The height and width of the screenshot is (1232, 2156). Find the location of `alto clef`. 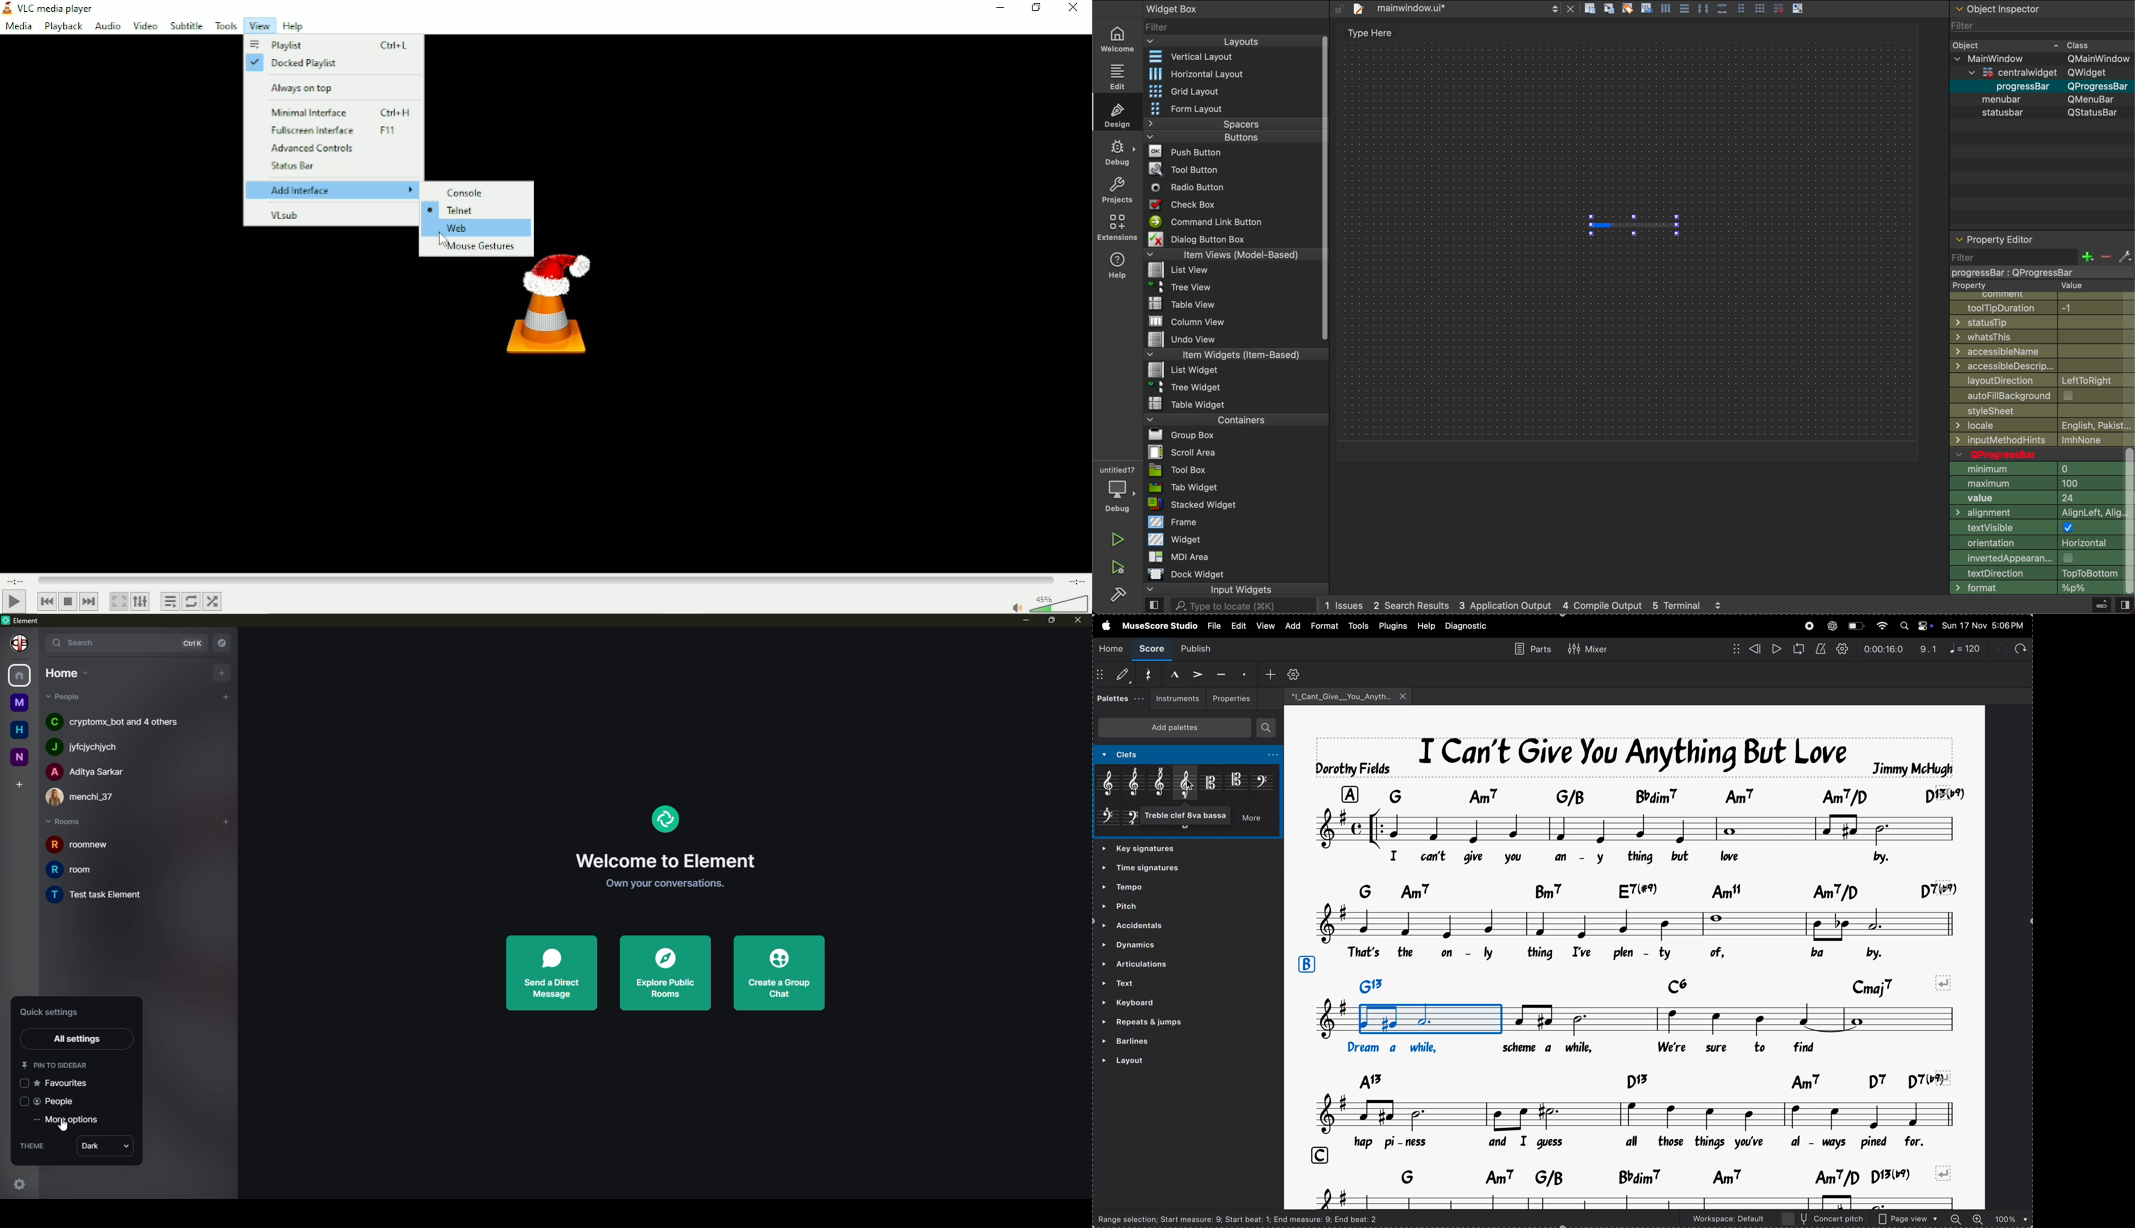

alto clef is located at coordinates (1212, 782).